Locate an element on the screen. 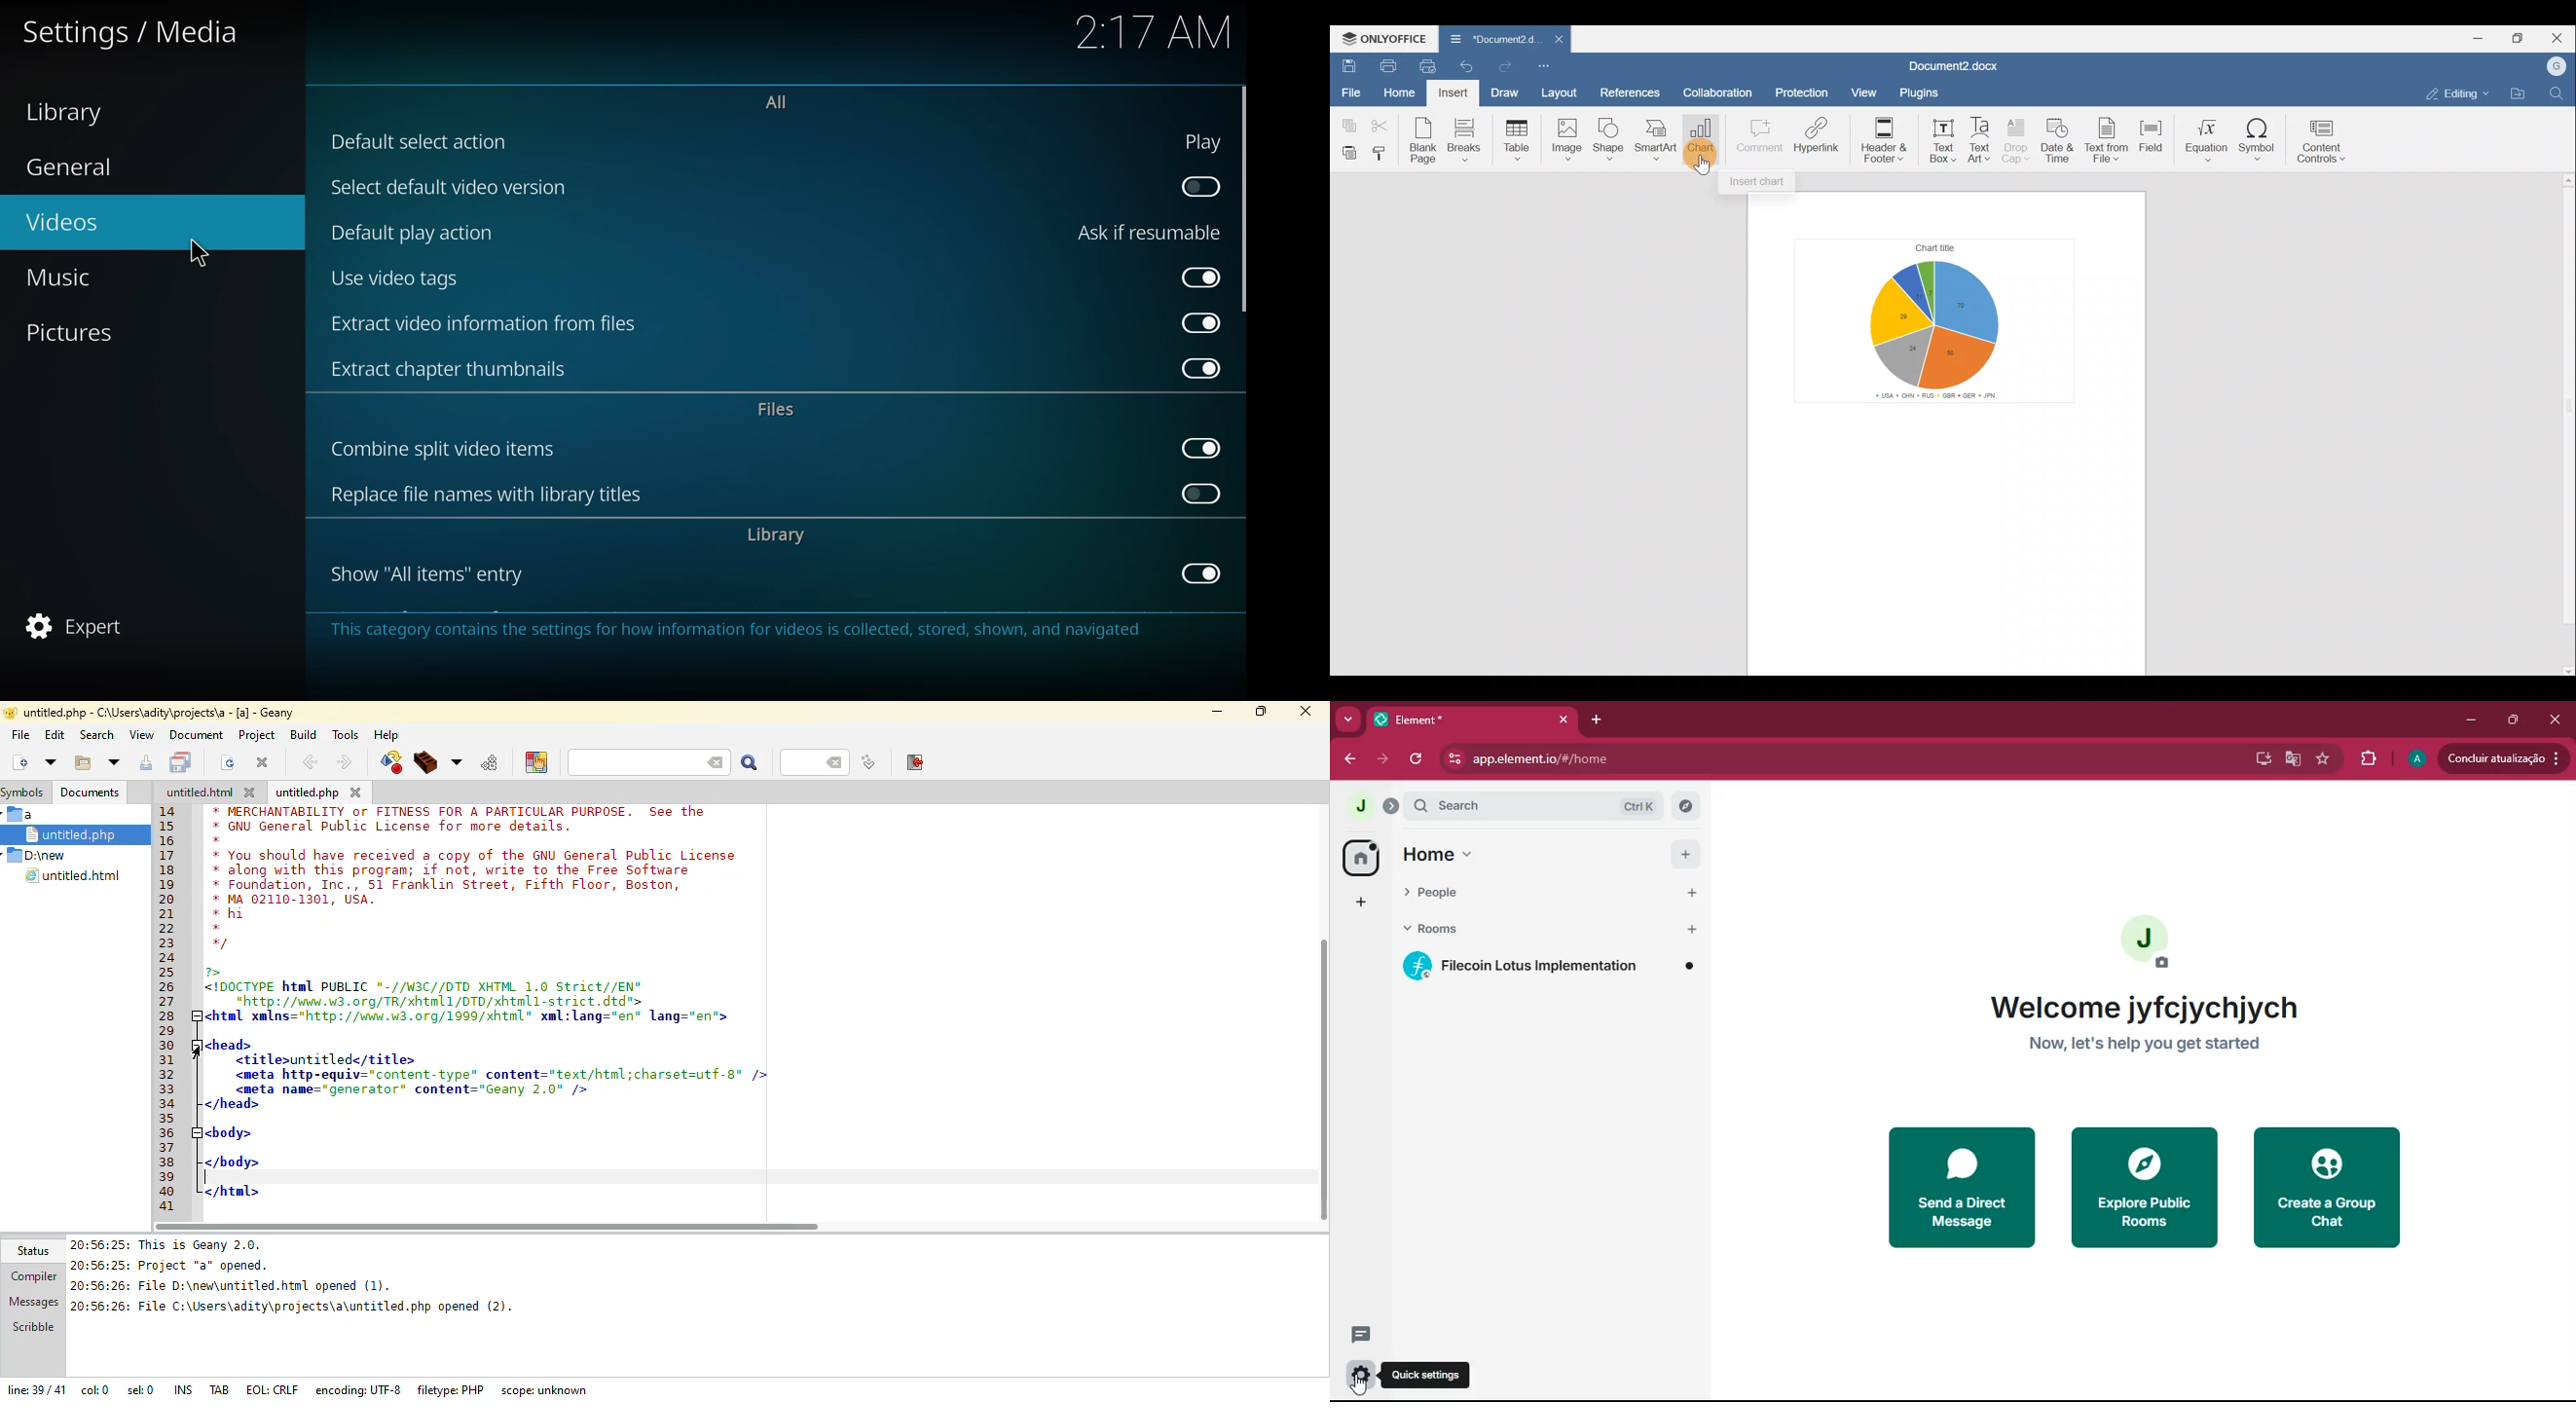 Image resolution: width=2576 pixels, height=1428 pixels. Close document is located at coordinates (1552, 40).